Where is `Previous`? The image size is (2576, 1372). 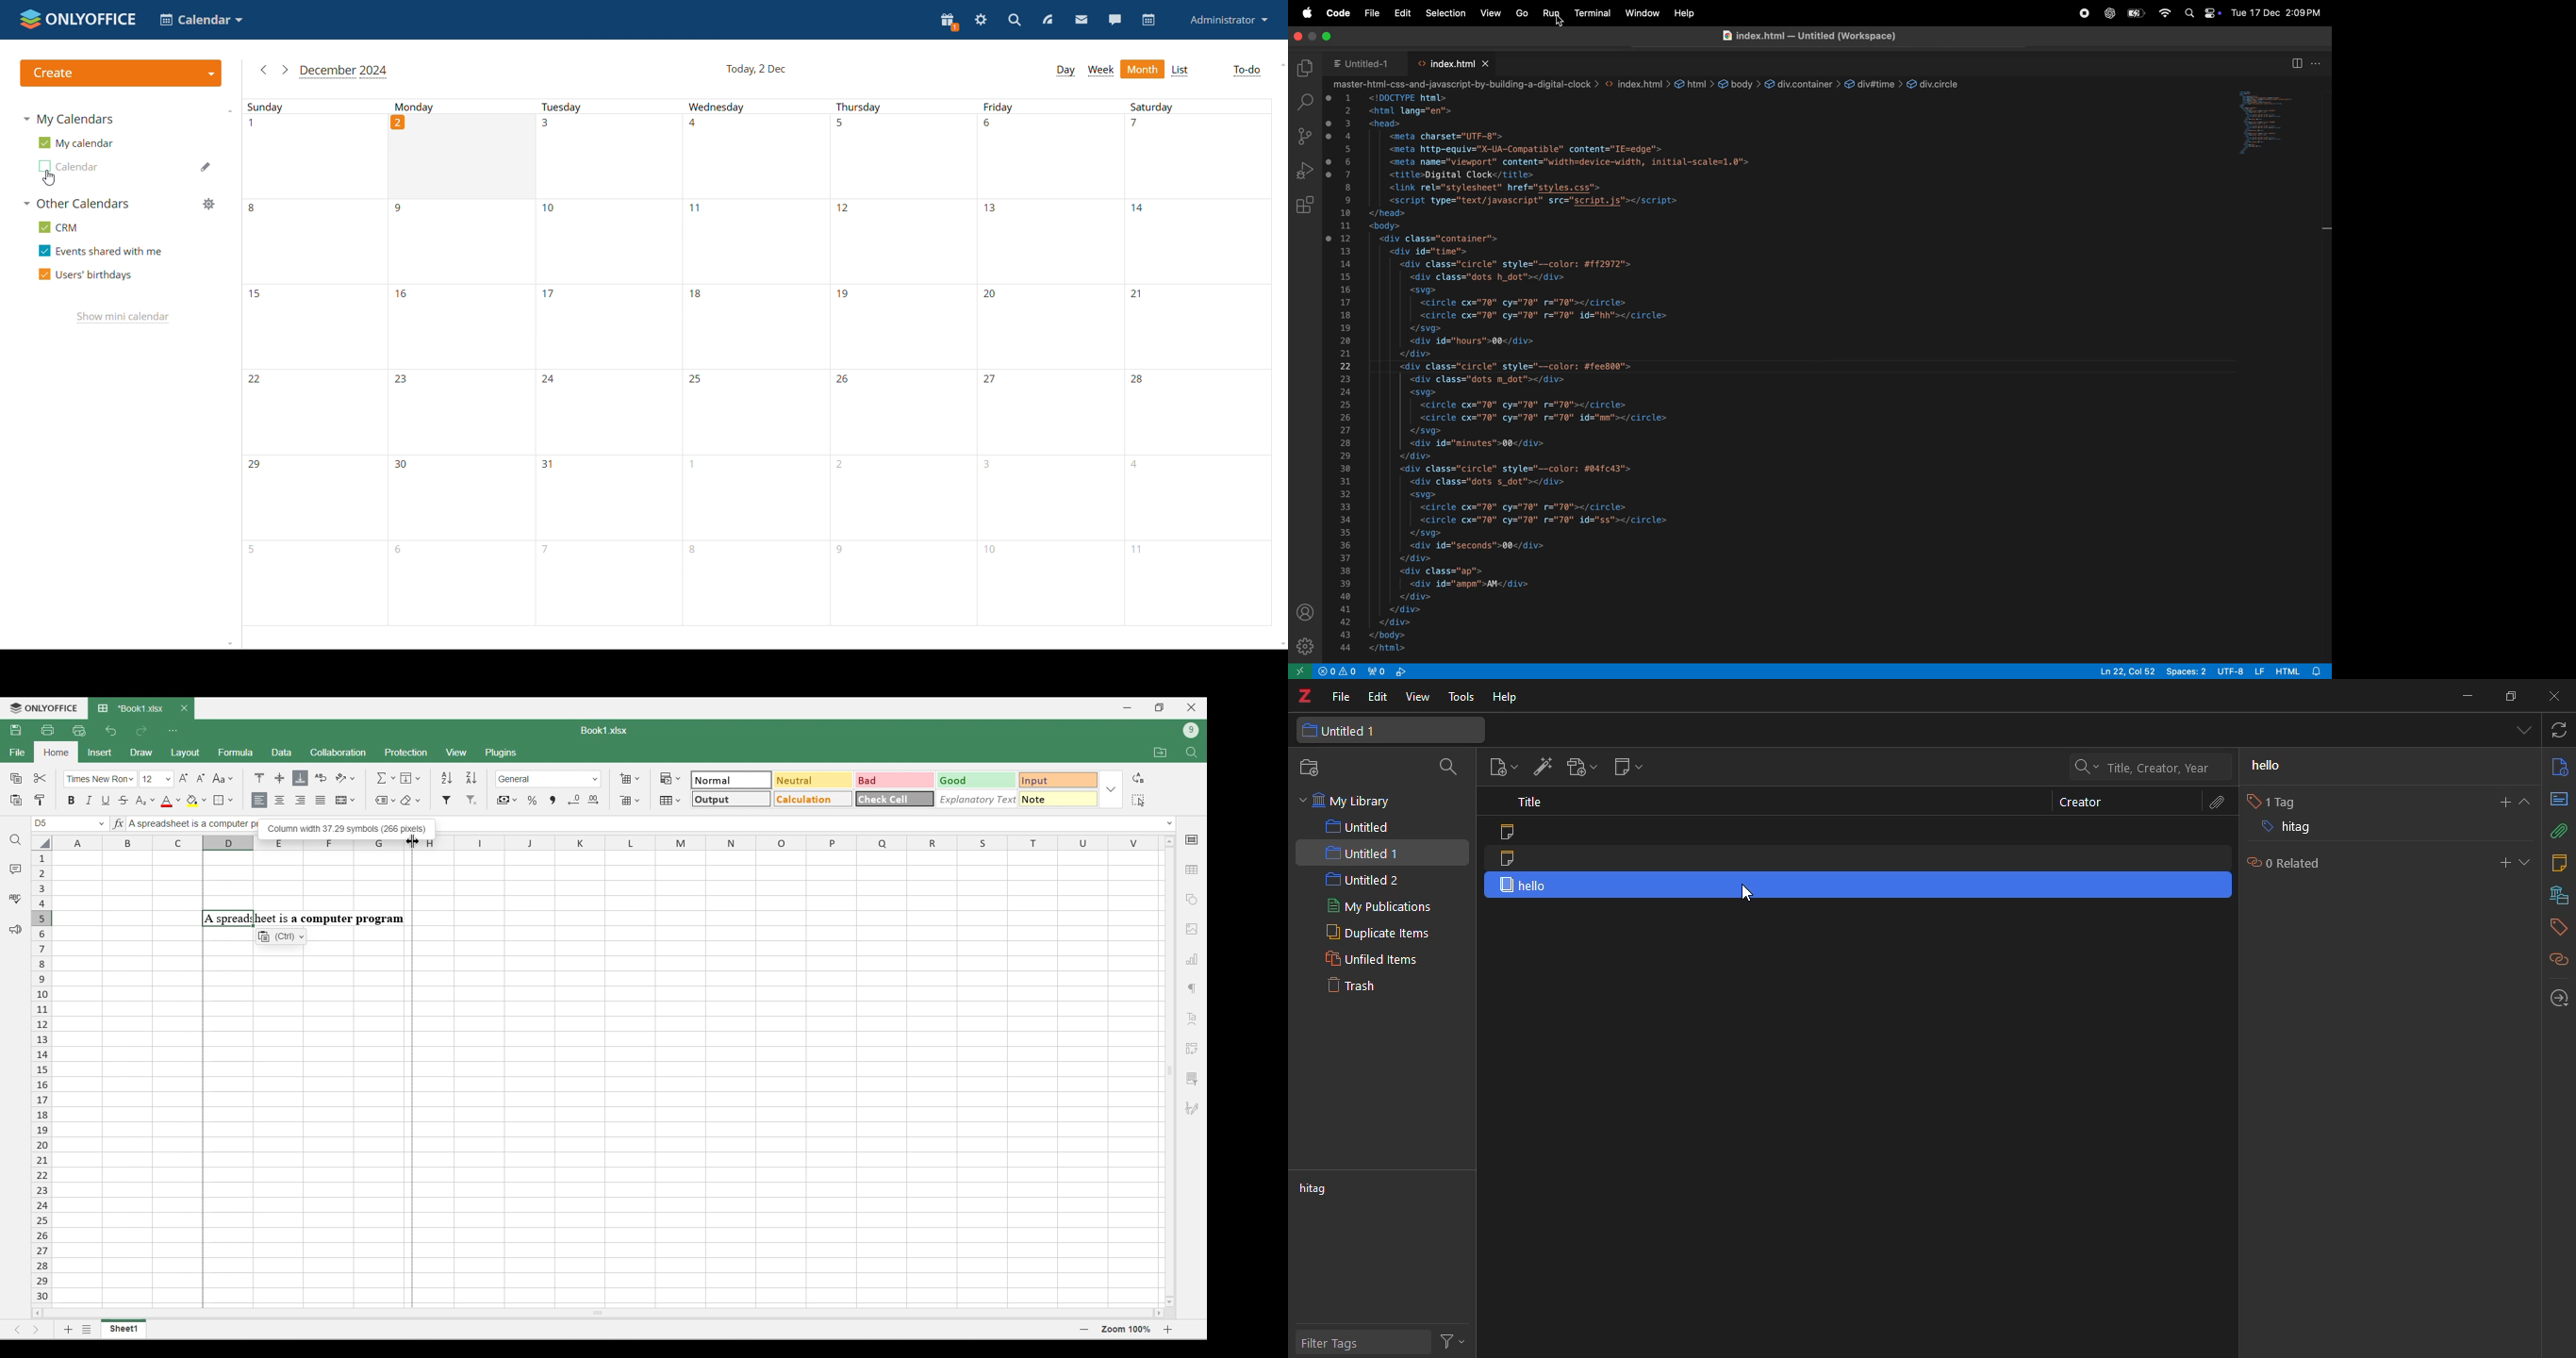 Previous is located at coordinates (17, 1330).